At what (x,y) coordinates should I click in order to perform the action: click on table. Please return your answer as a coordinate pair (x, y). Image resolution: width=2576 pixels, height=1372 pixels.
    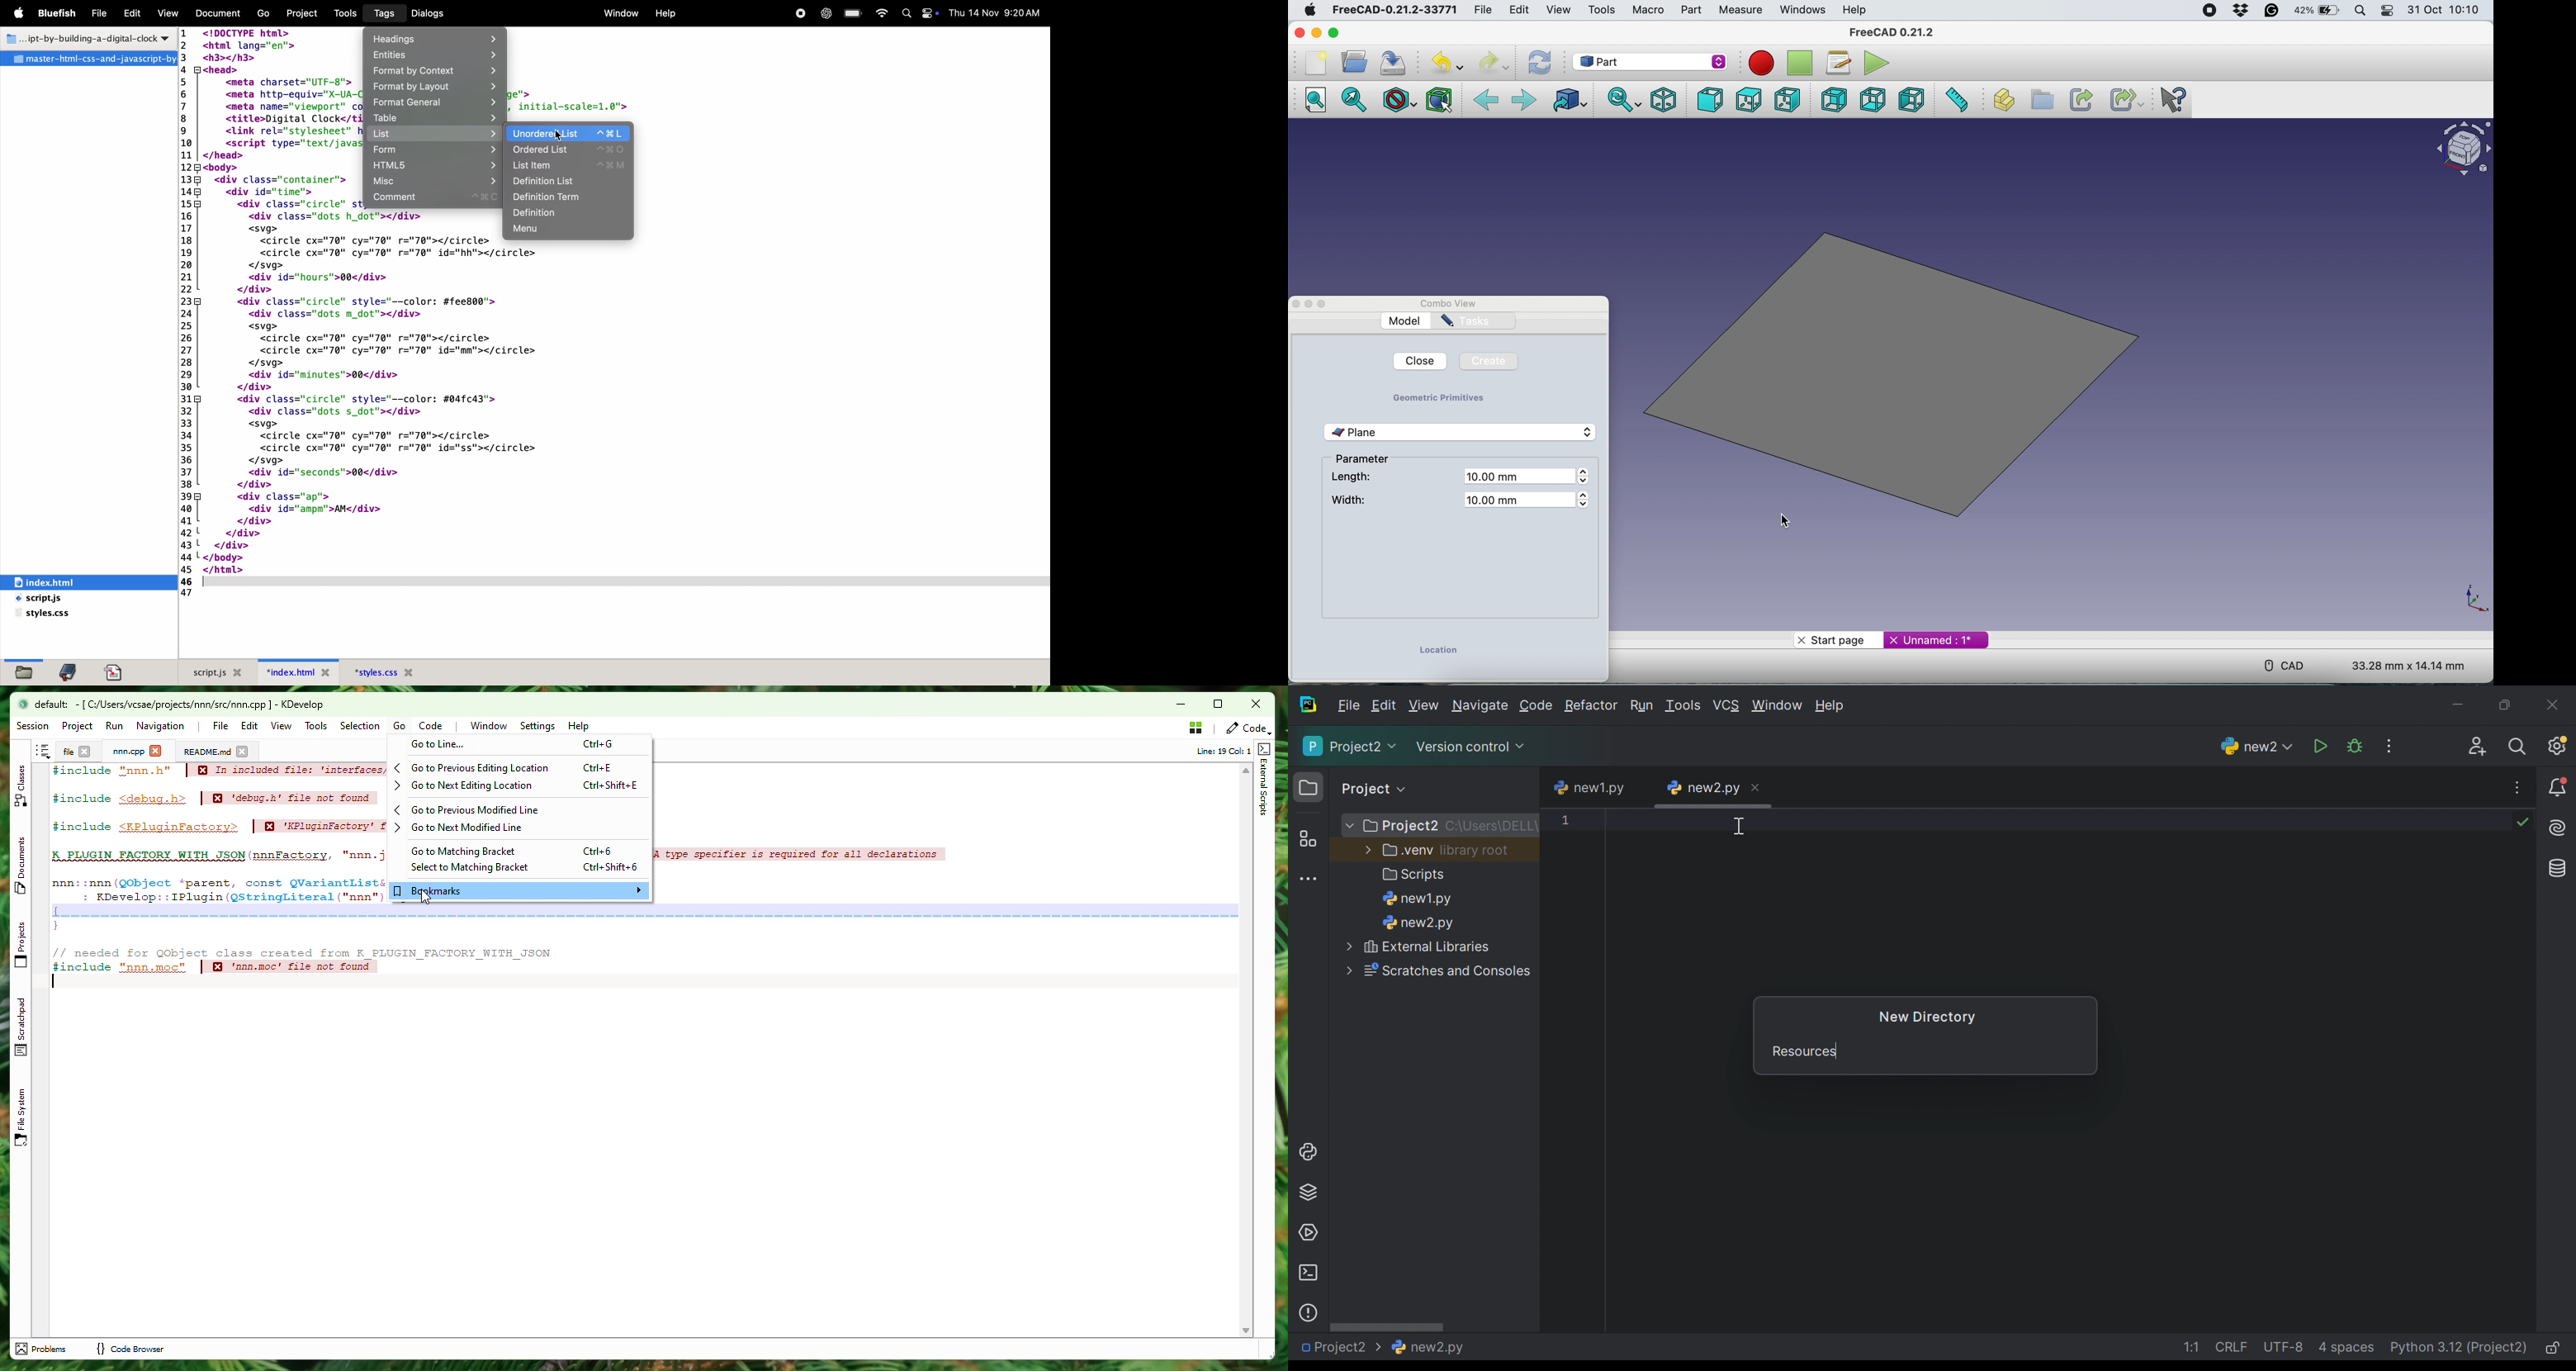
    Looking at the image, I should click on (436, 118).